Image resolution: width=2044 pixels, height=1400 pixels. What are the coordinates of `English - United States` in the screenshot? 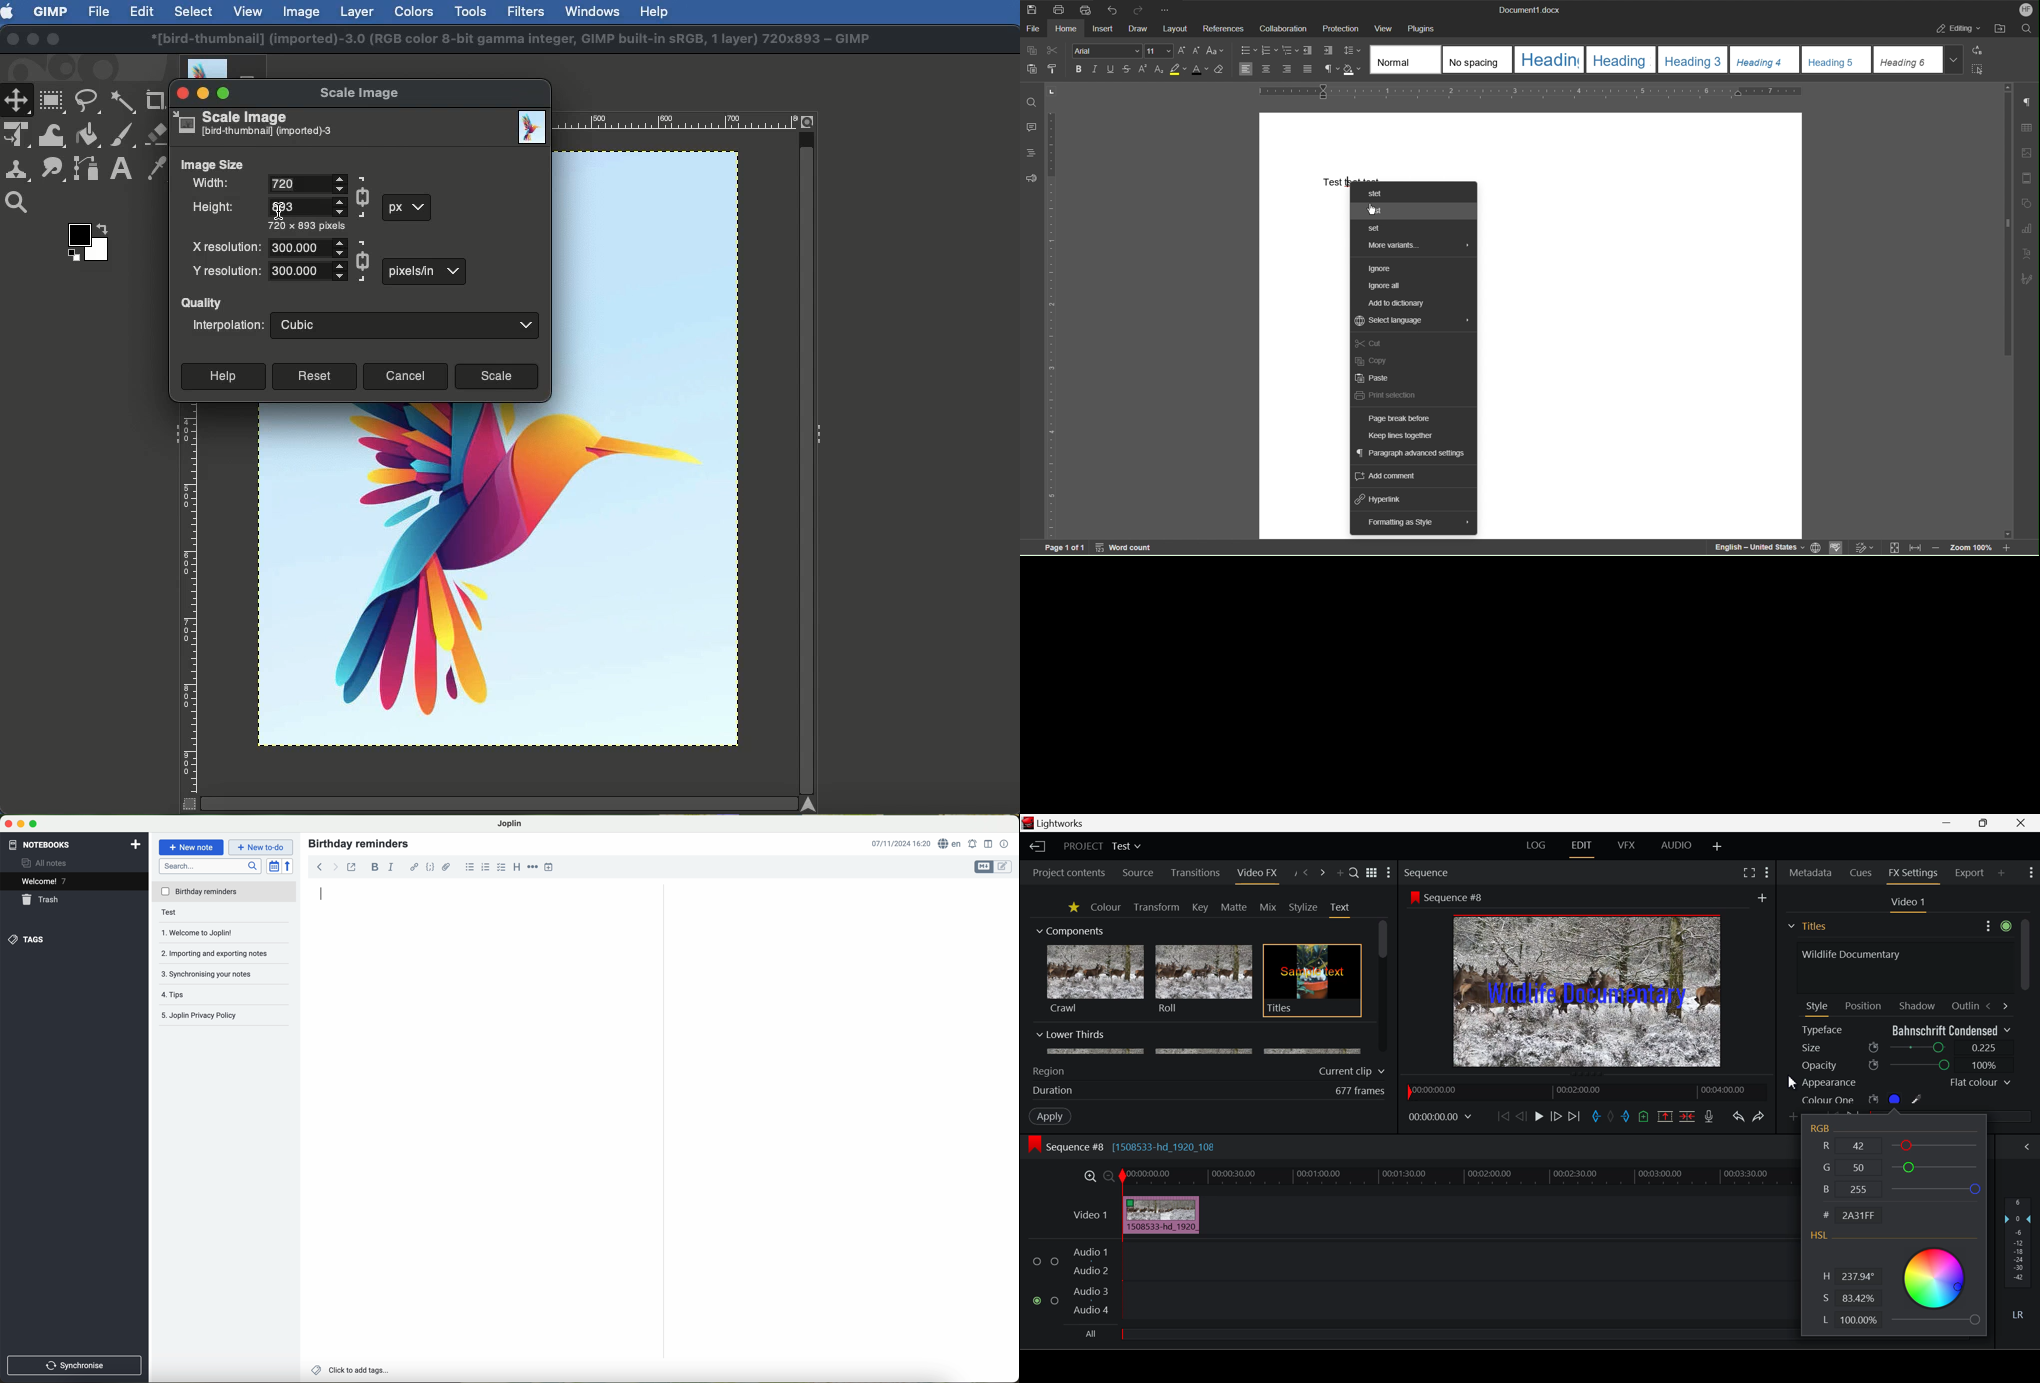 It's located at (1759, 548).